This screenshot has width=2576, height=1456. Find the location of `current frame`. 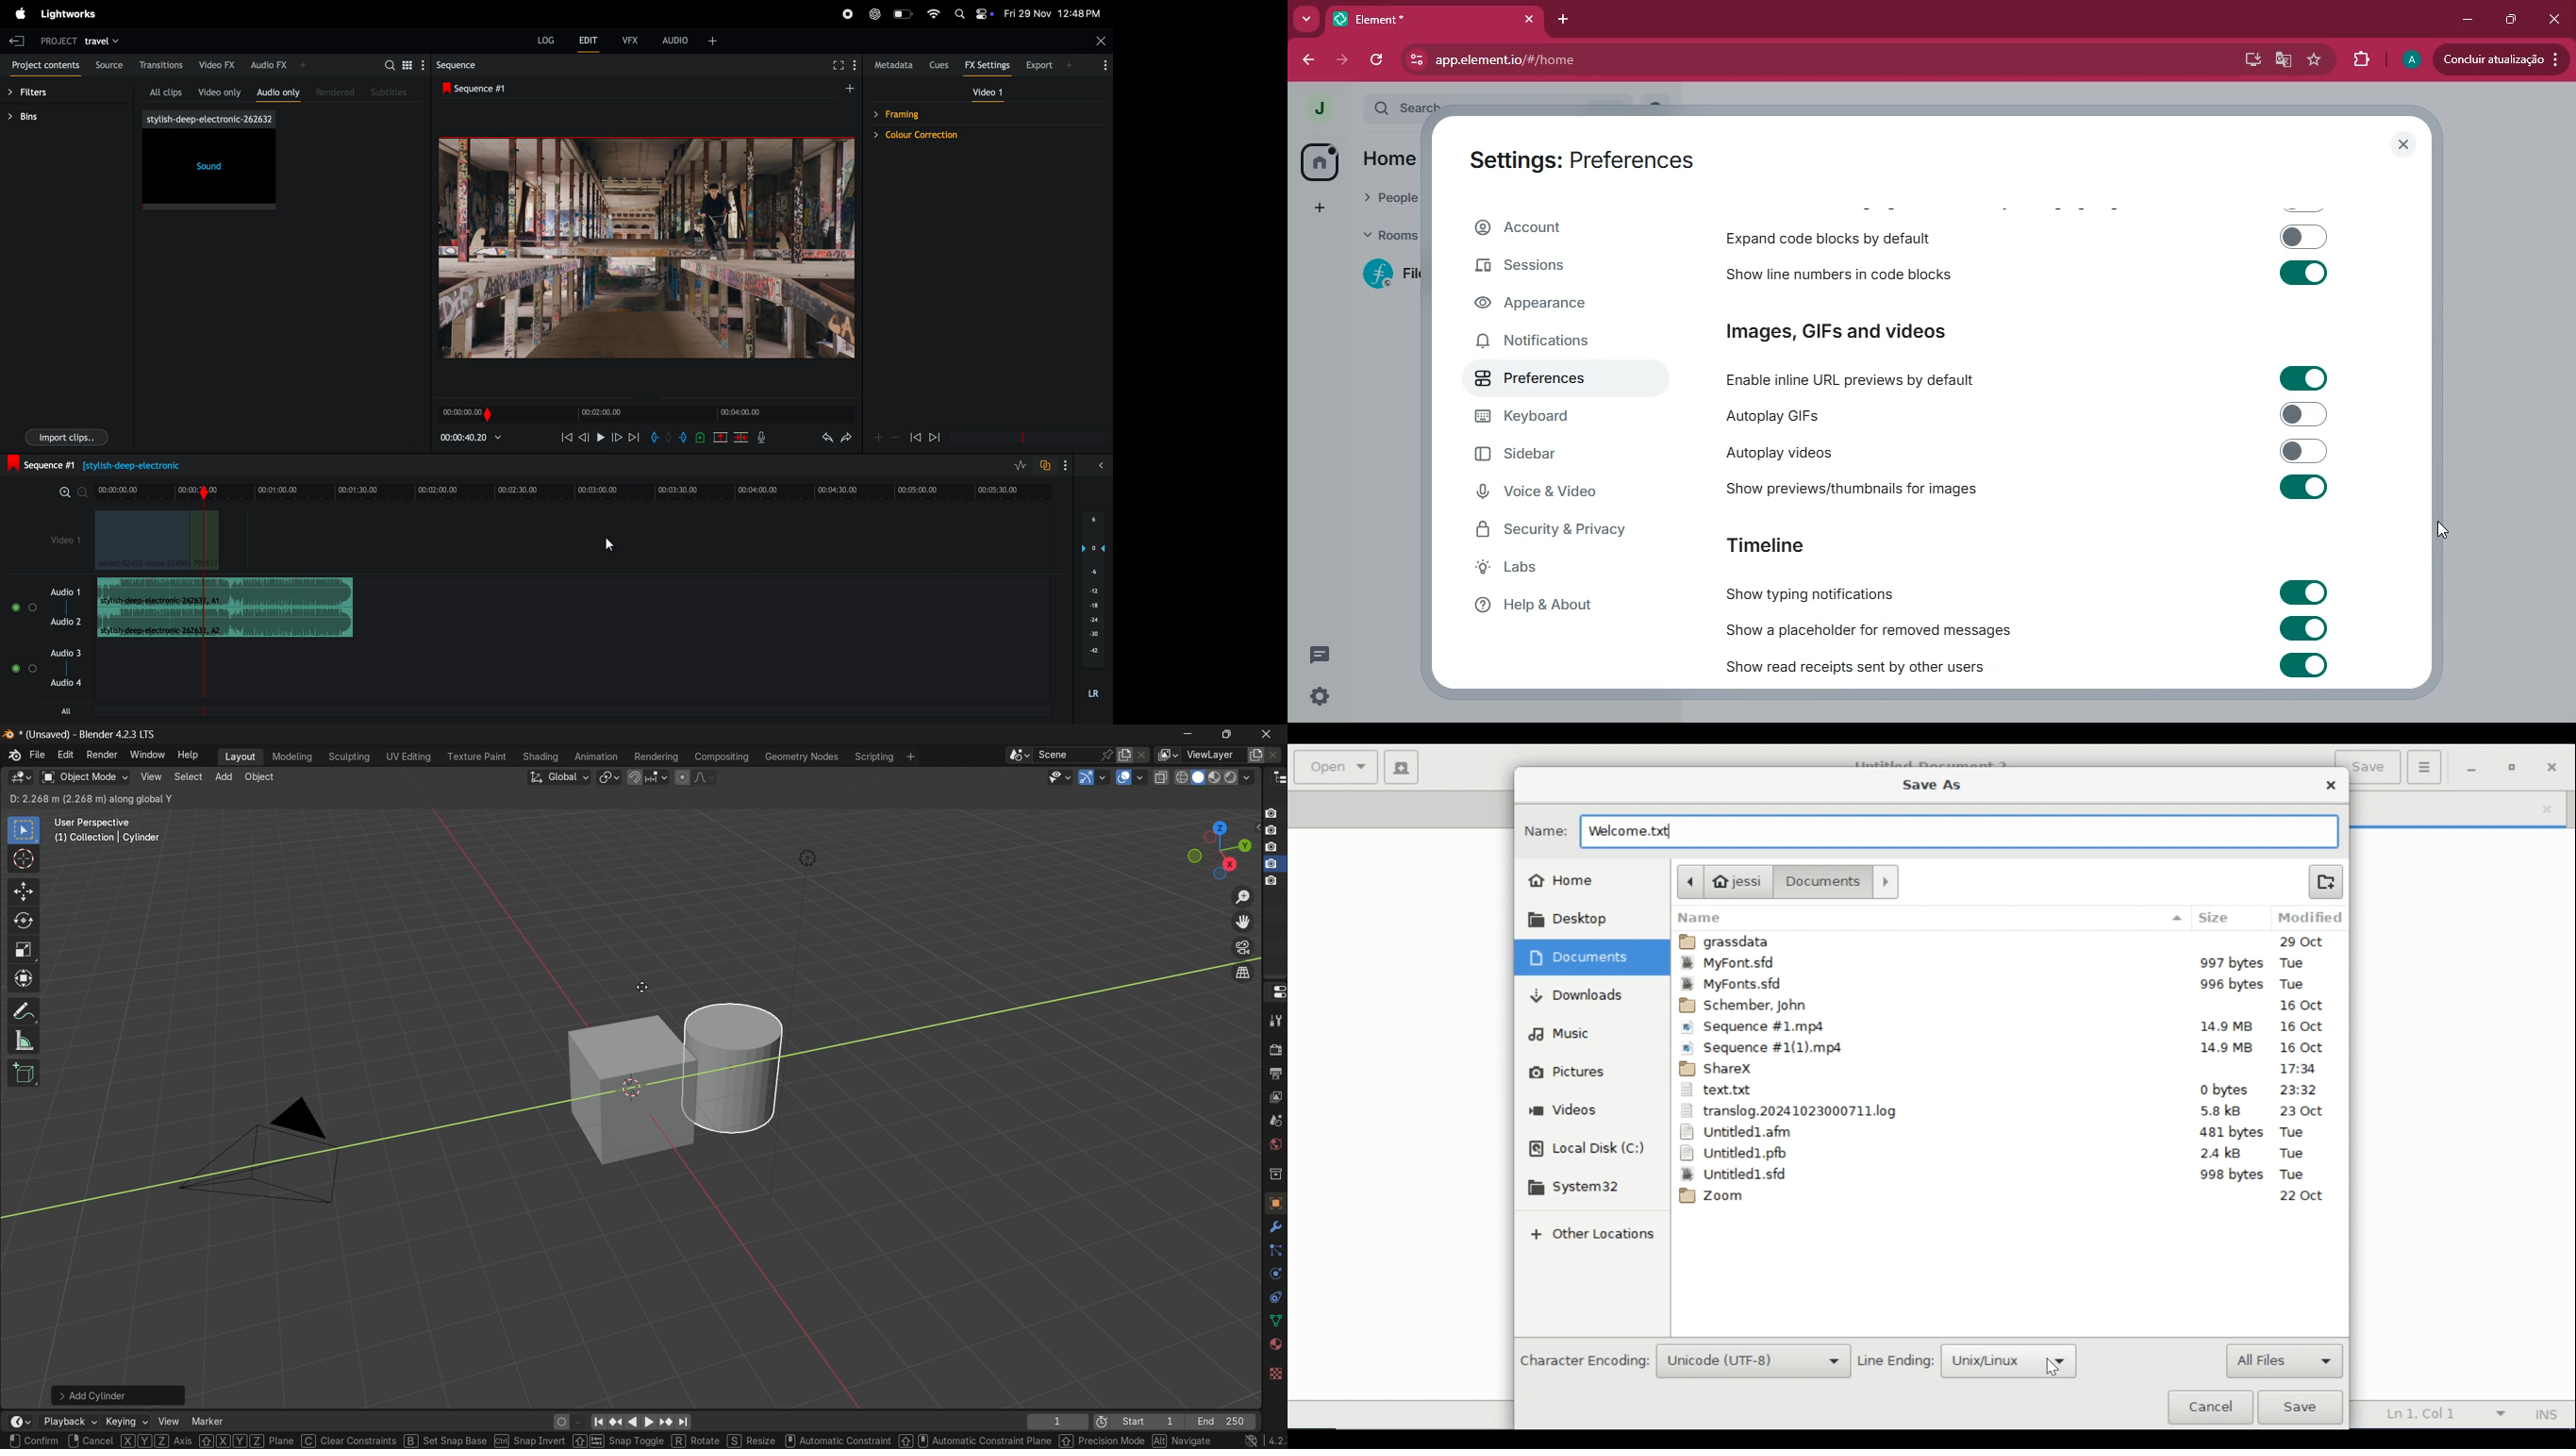

current frame is located at coordinates (1058, 1421).